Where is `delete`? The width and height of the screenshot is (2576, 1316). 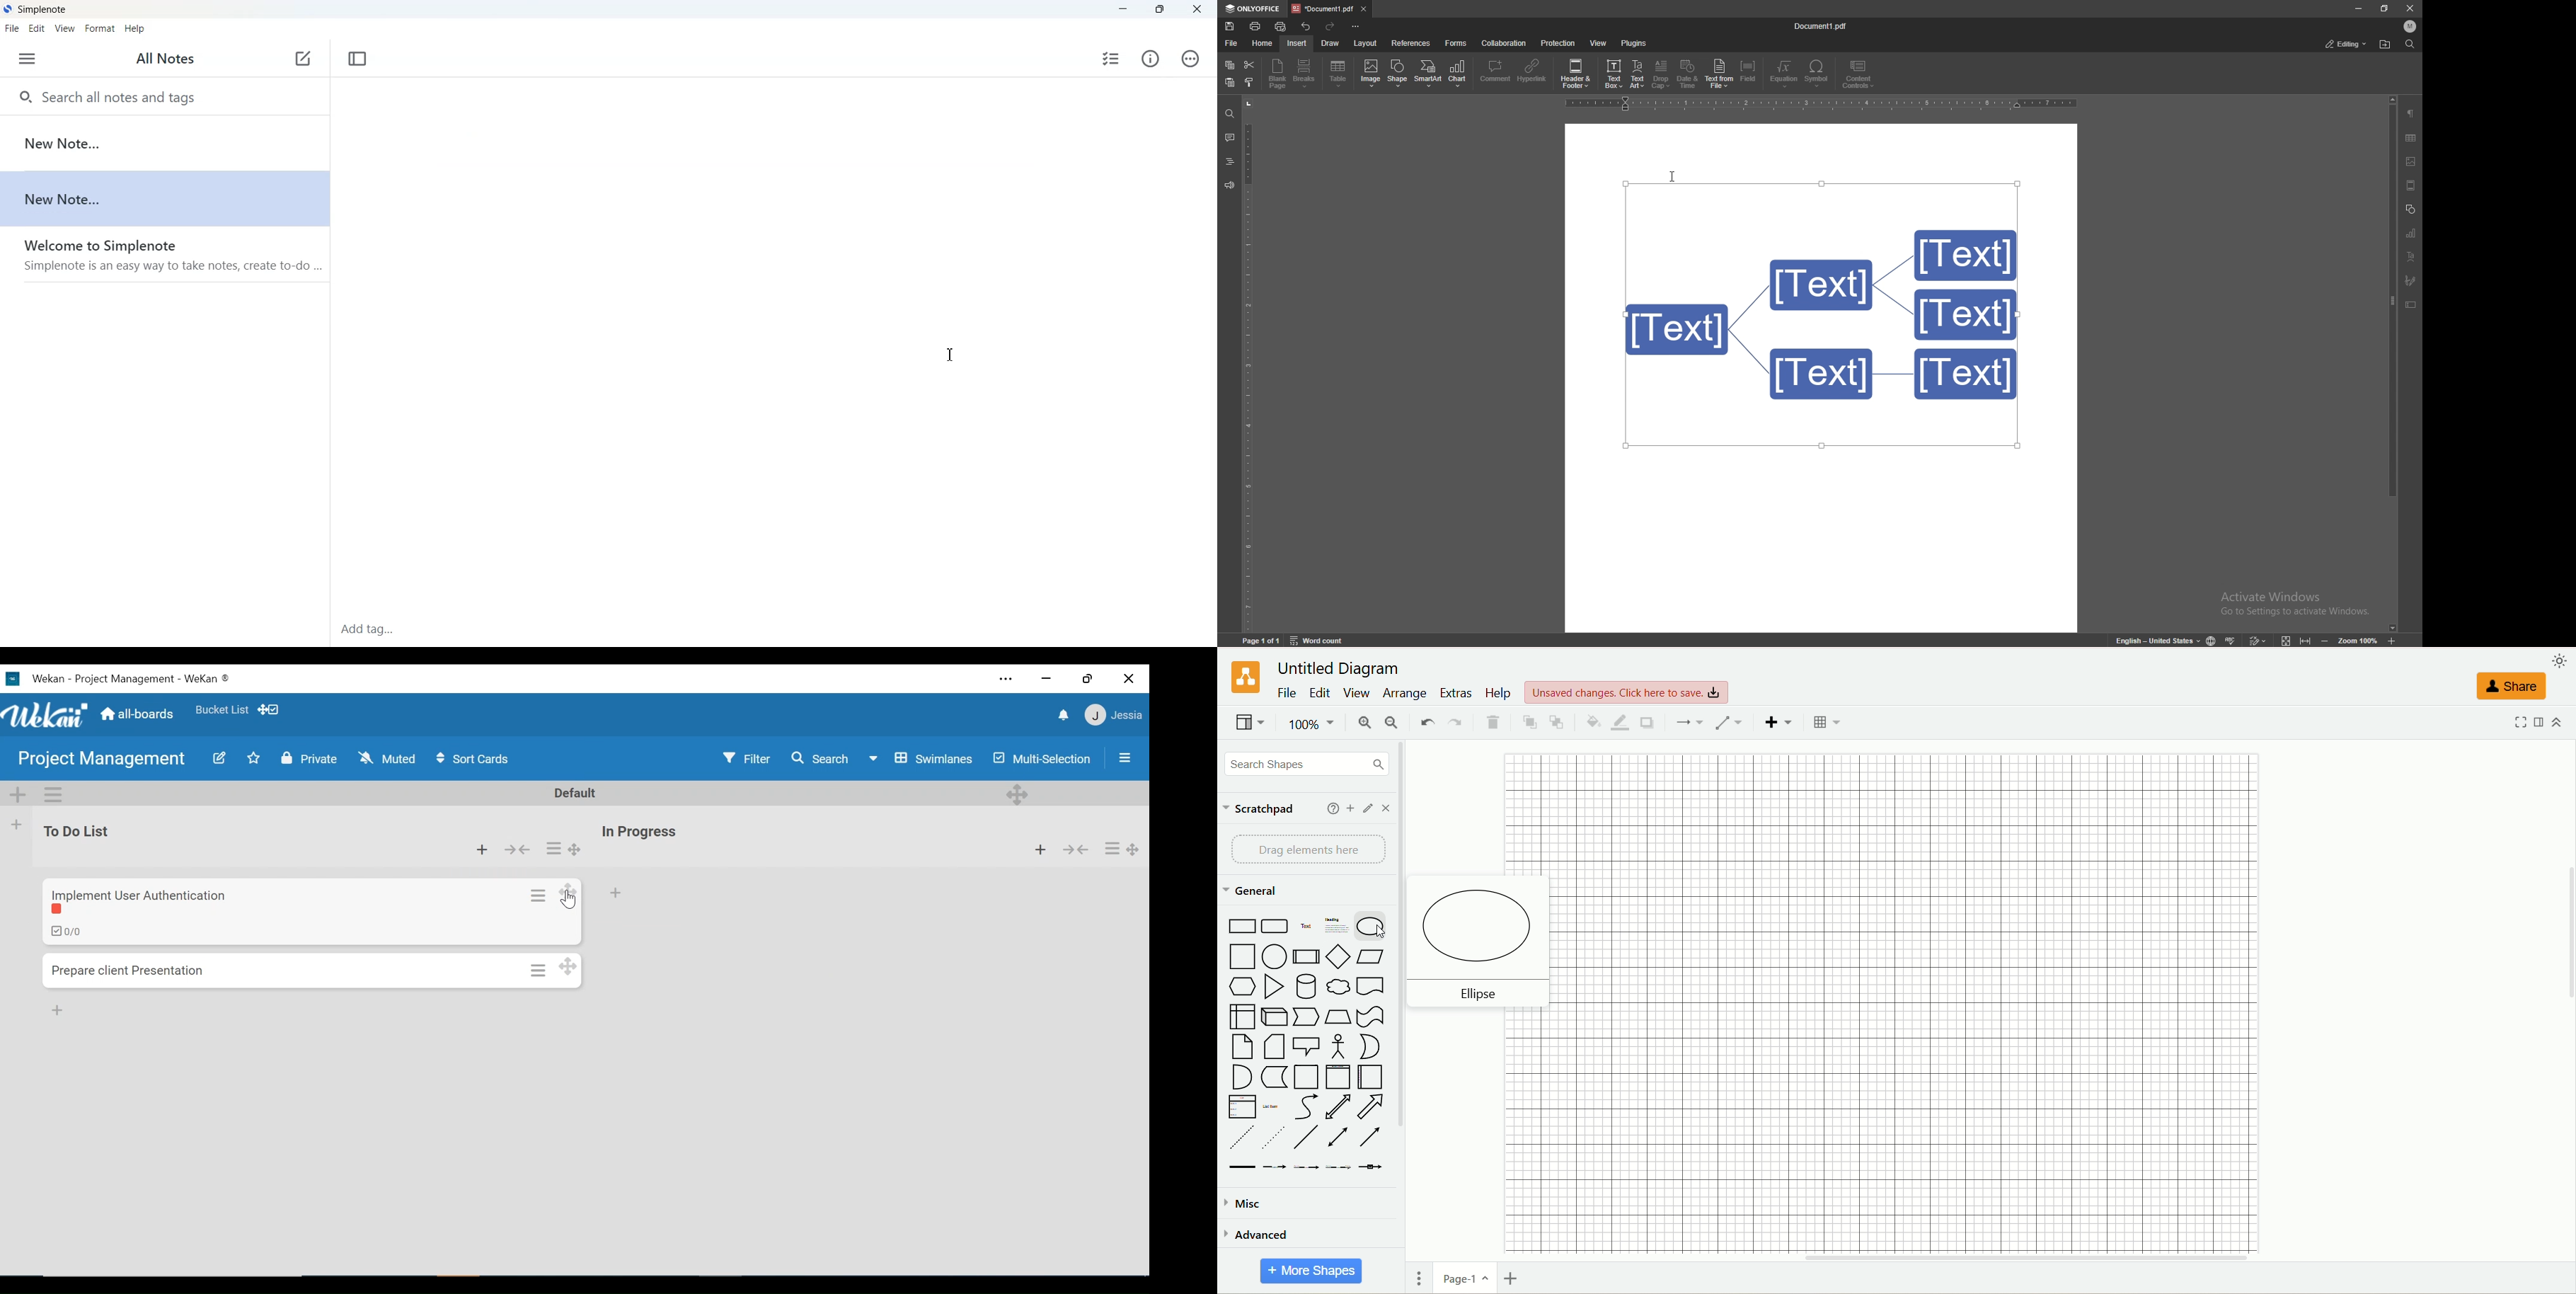
delete is located at coordinates (1490, 722).